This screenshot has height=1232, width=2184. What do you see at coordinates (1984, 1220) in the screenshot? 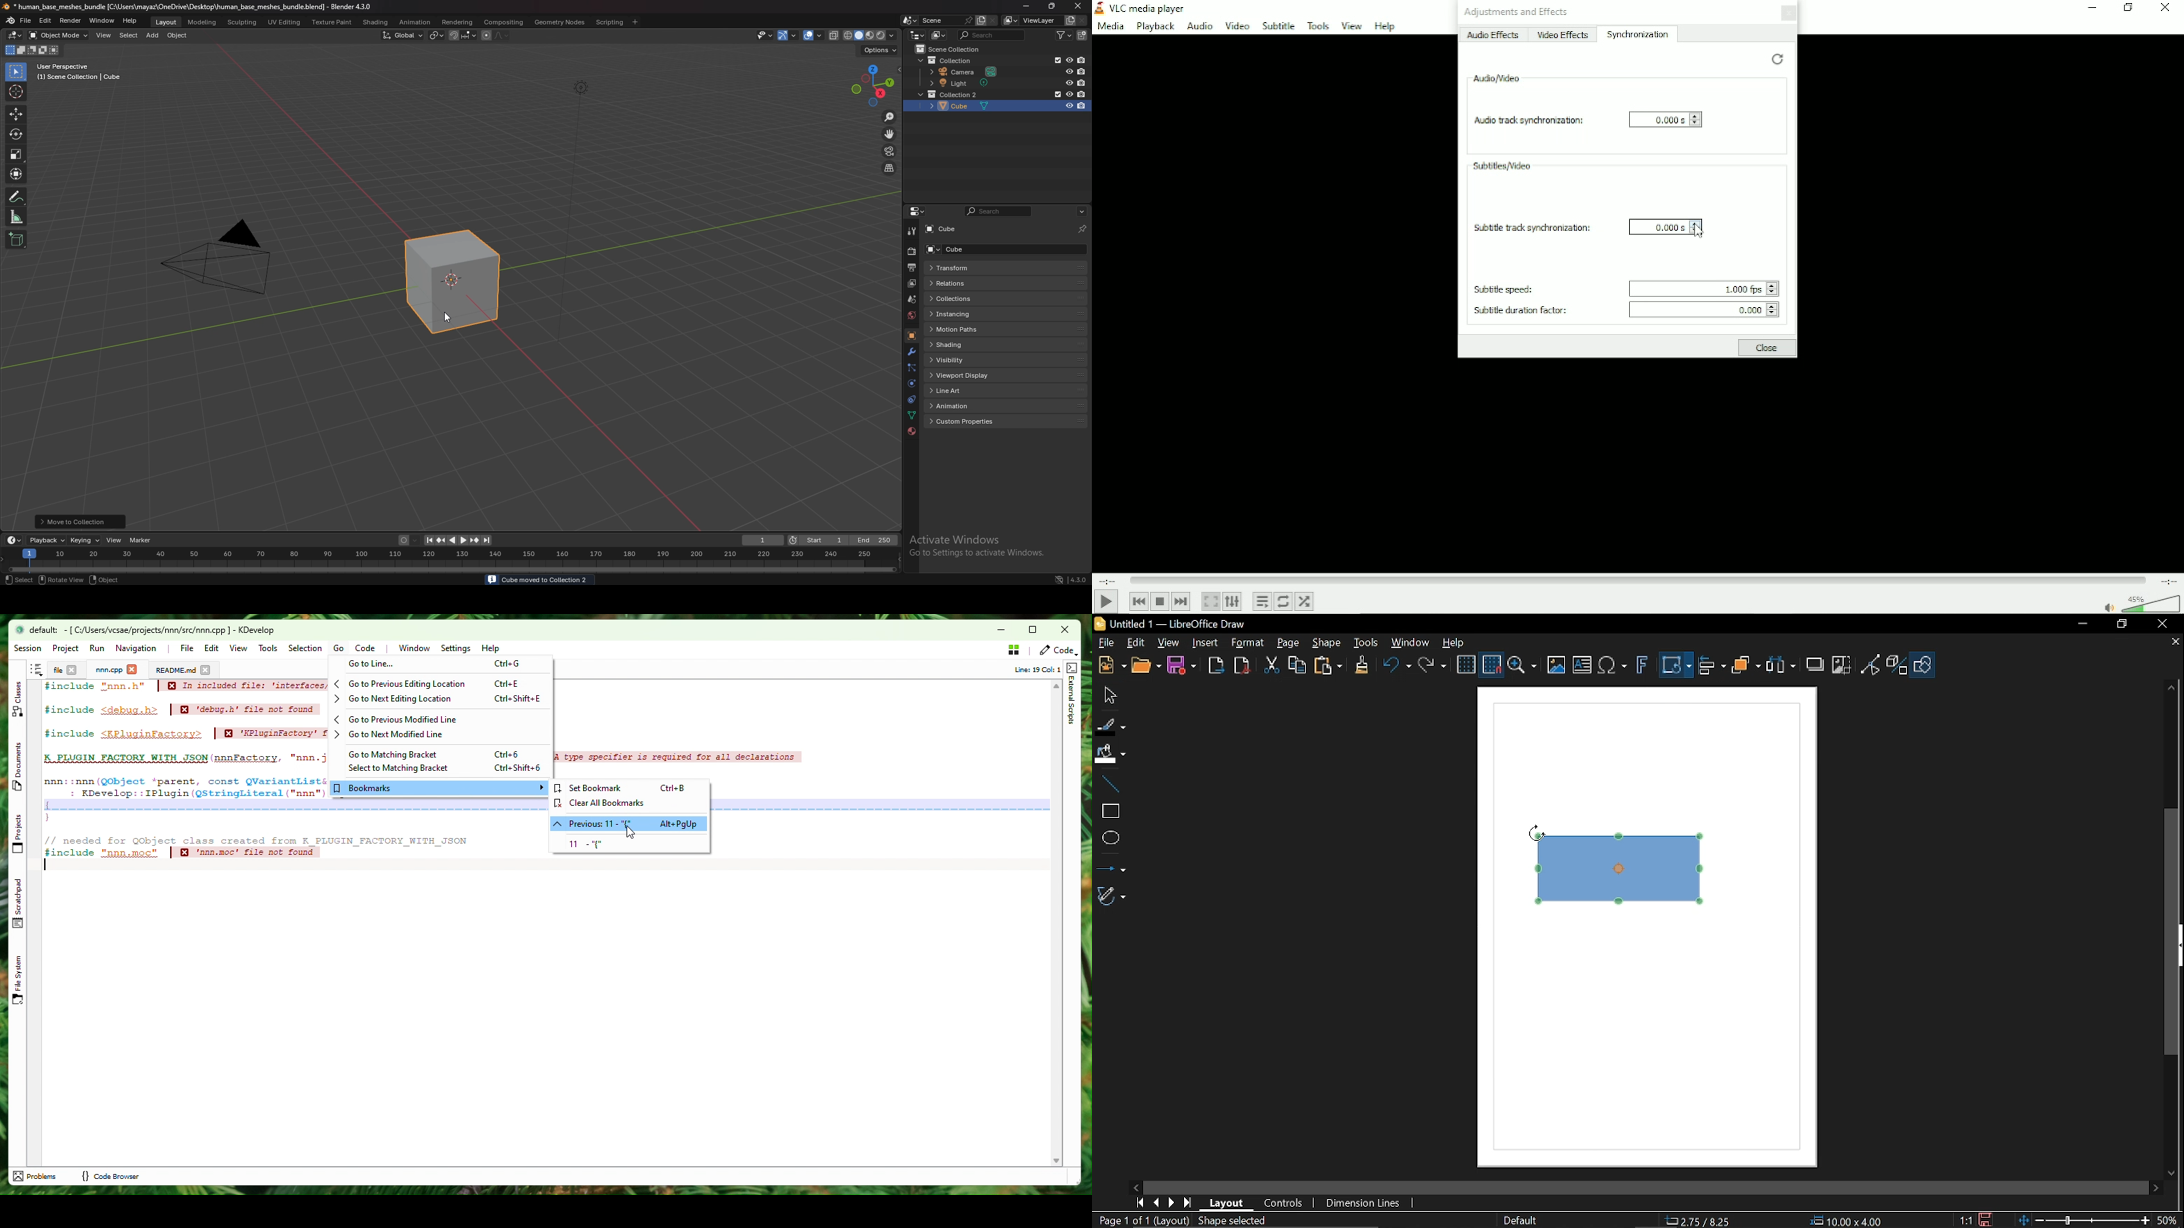
I see `Save` at bounding box center [1984, 1220].